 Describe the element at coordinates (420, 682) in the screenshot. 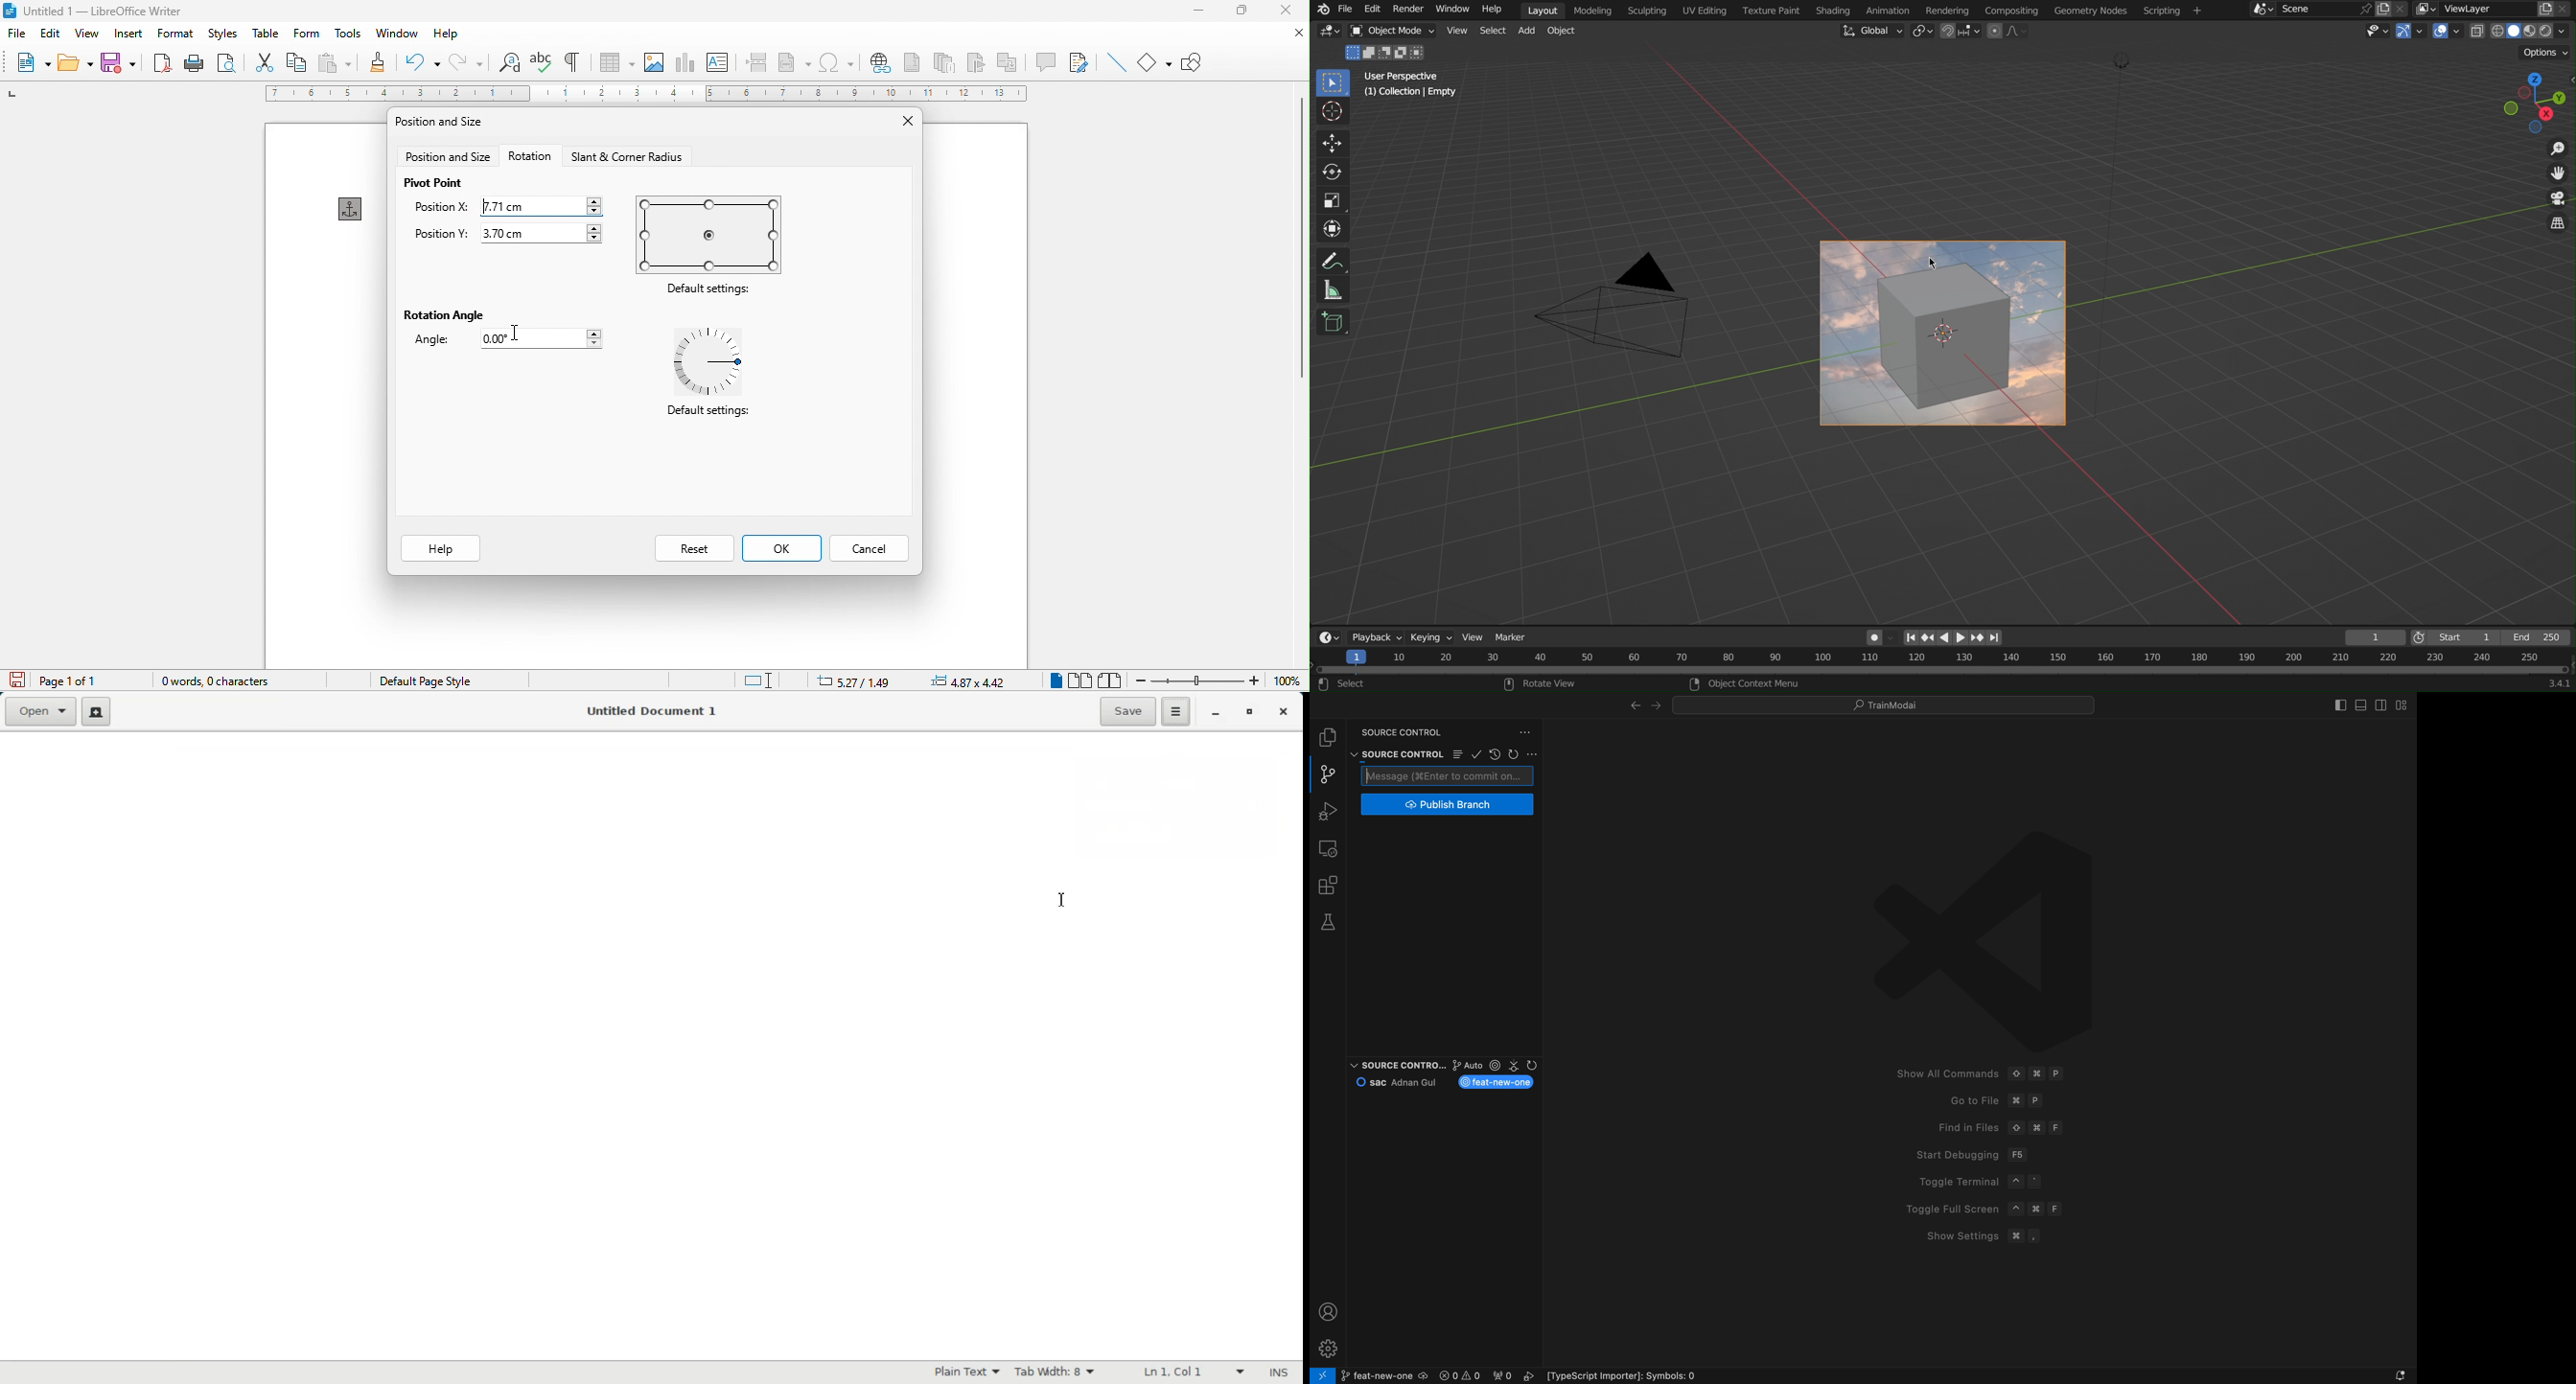

I see `default page style` at that location.